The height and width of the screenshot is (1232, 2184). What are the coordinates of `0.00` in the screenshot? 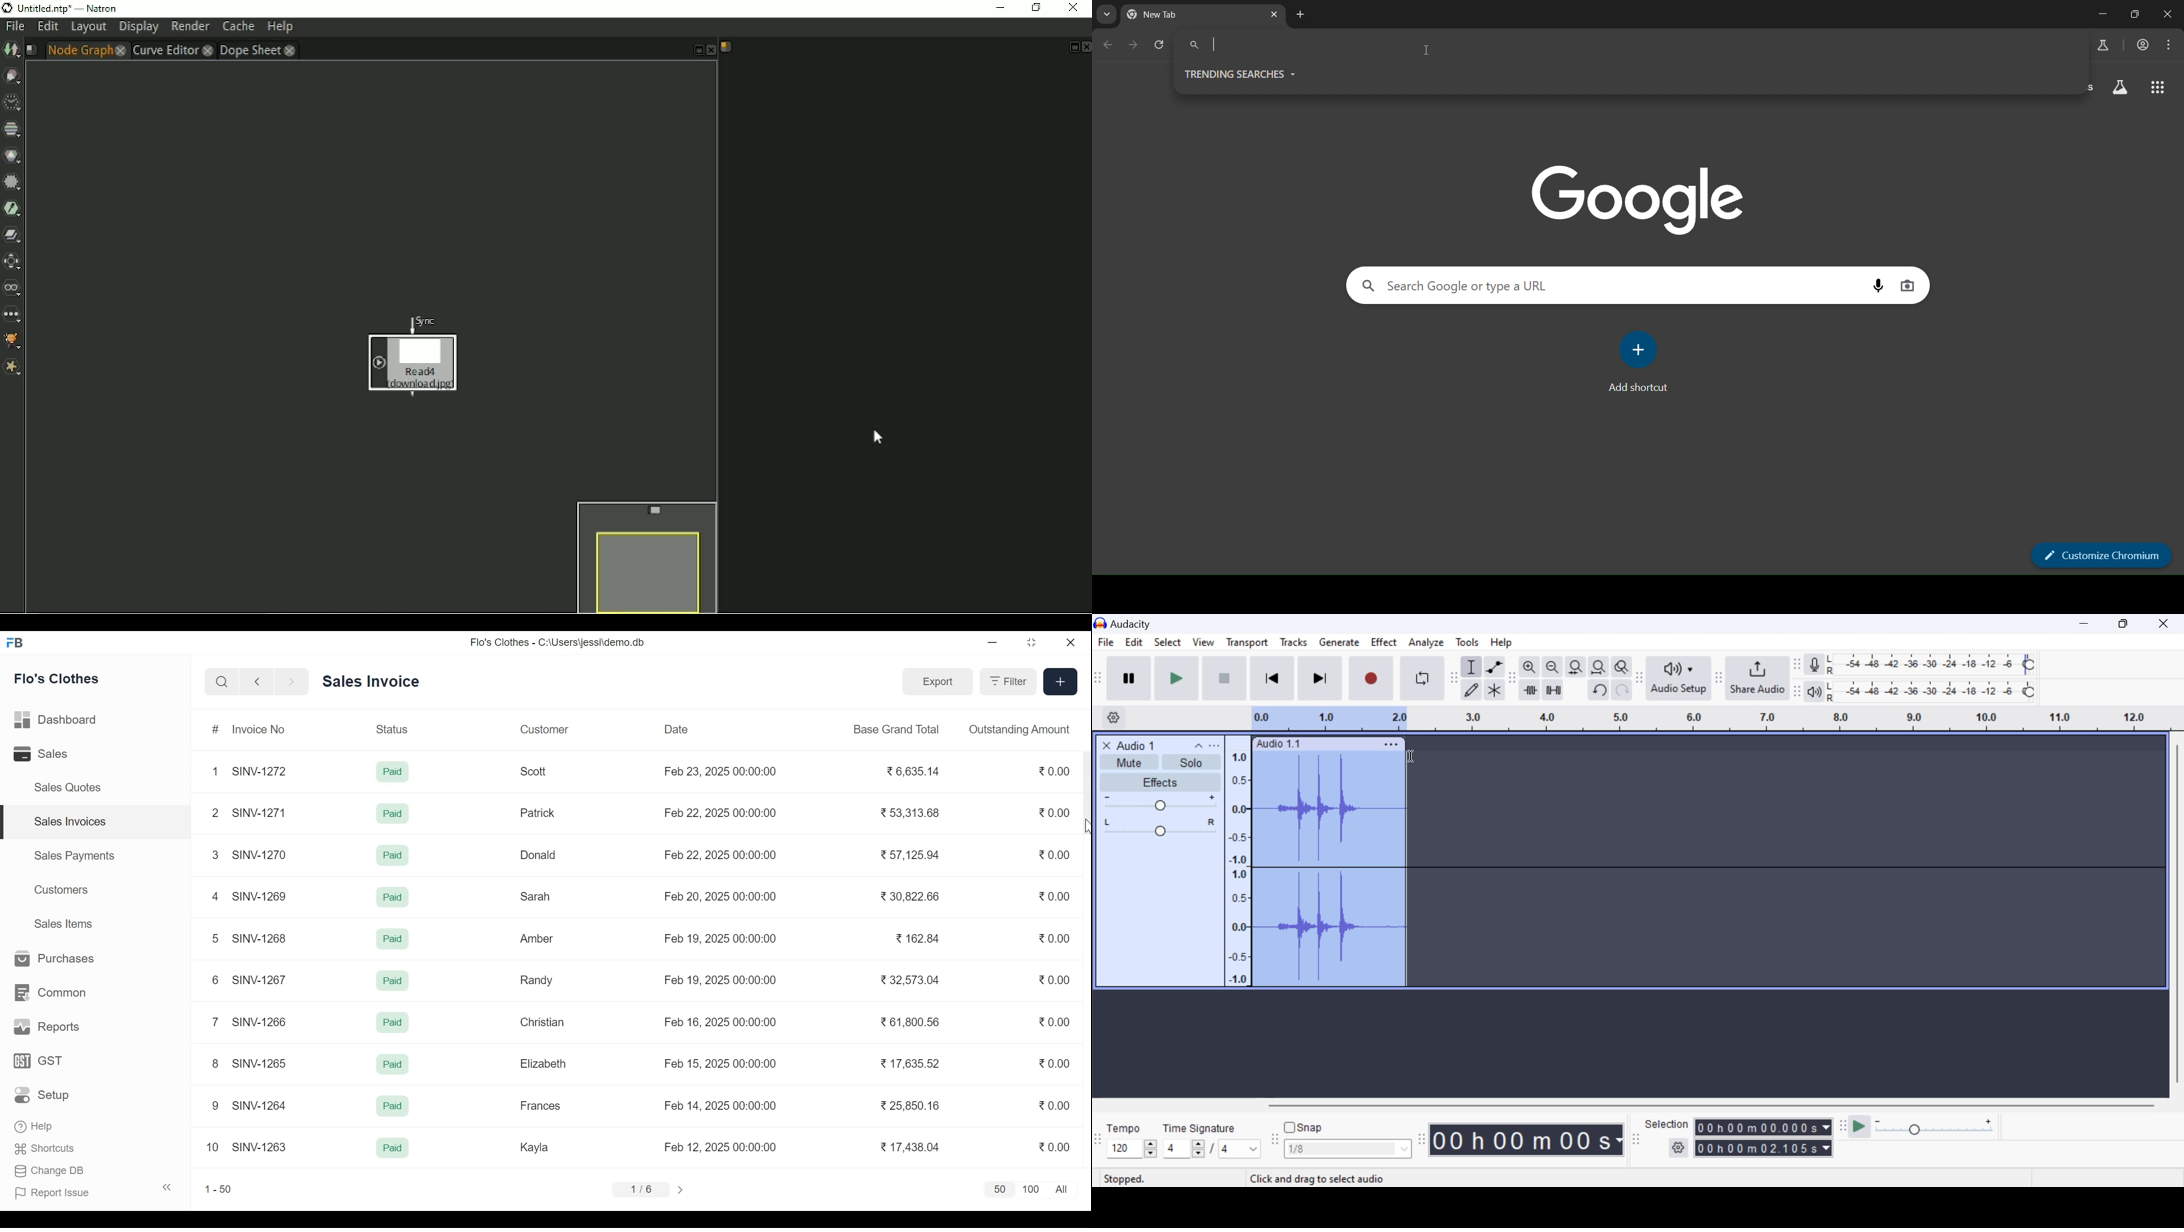 It's located at (1056, 980).